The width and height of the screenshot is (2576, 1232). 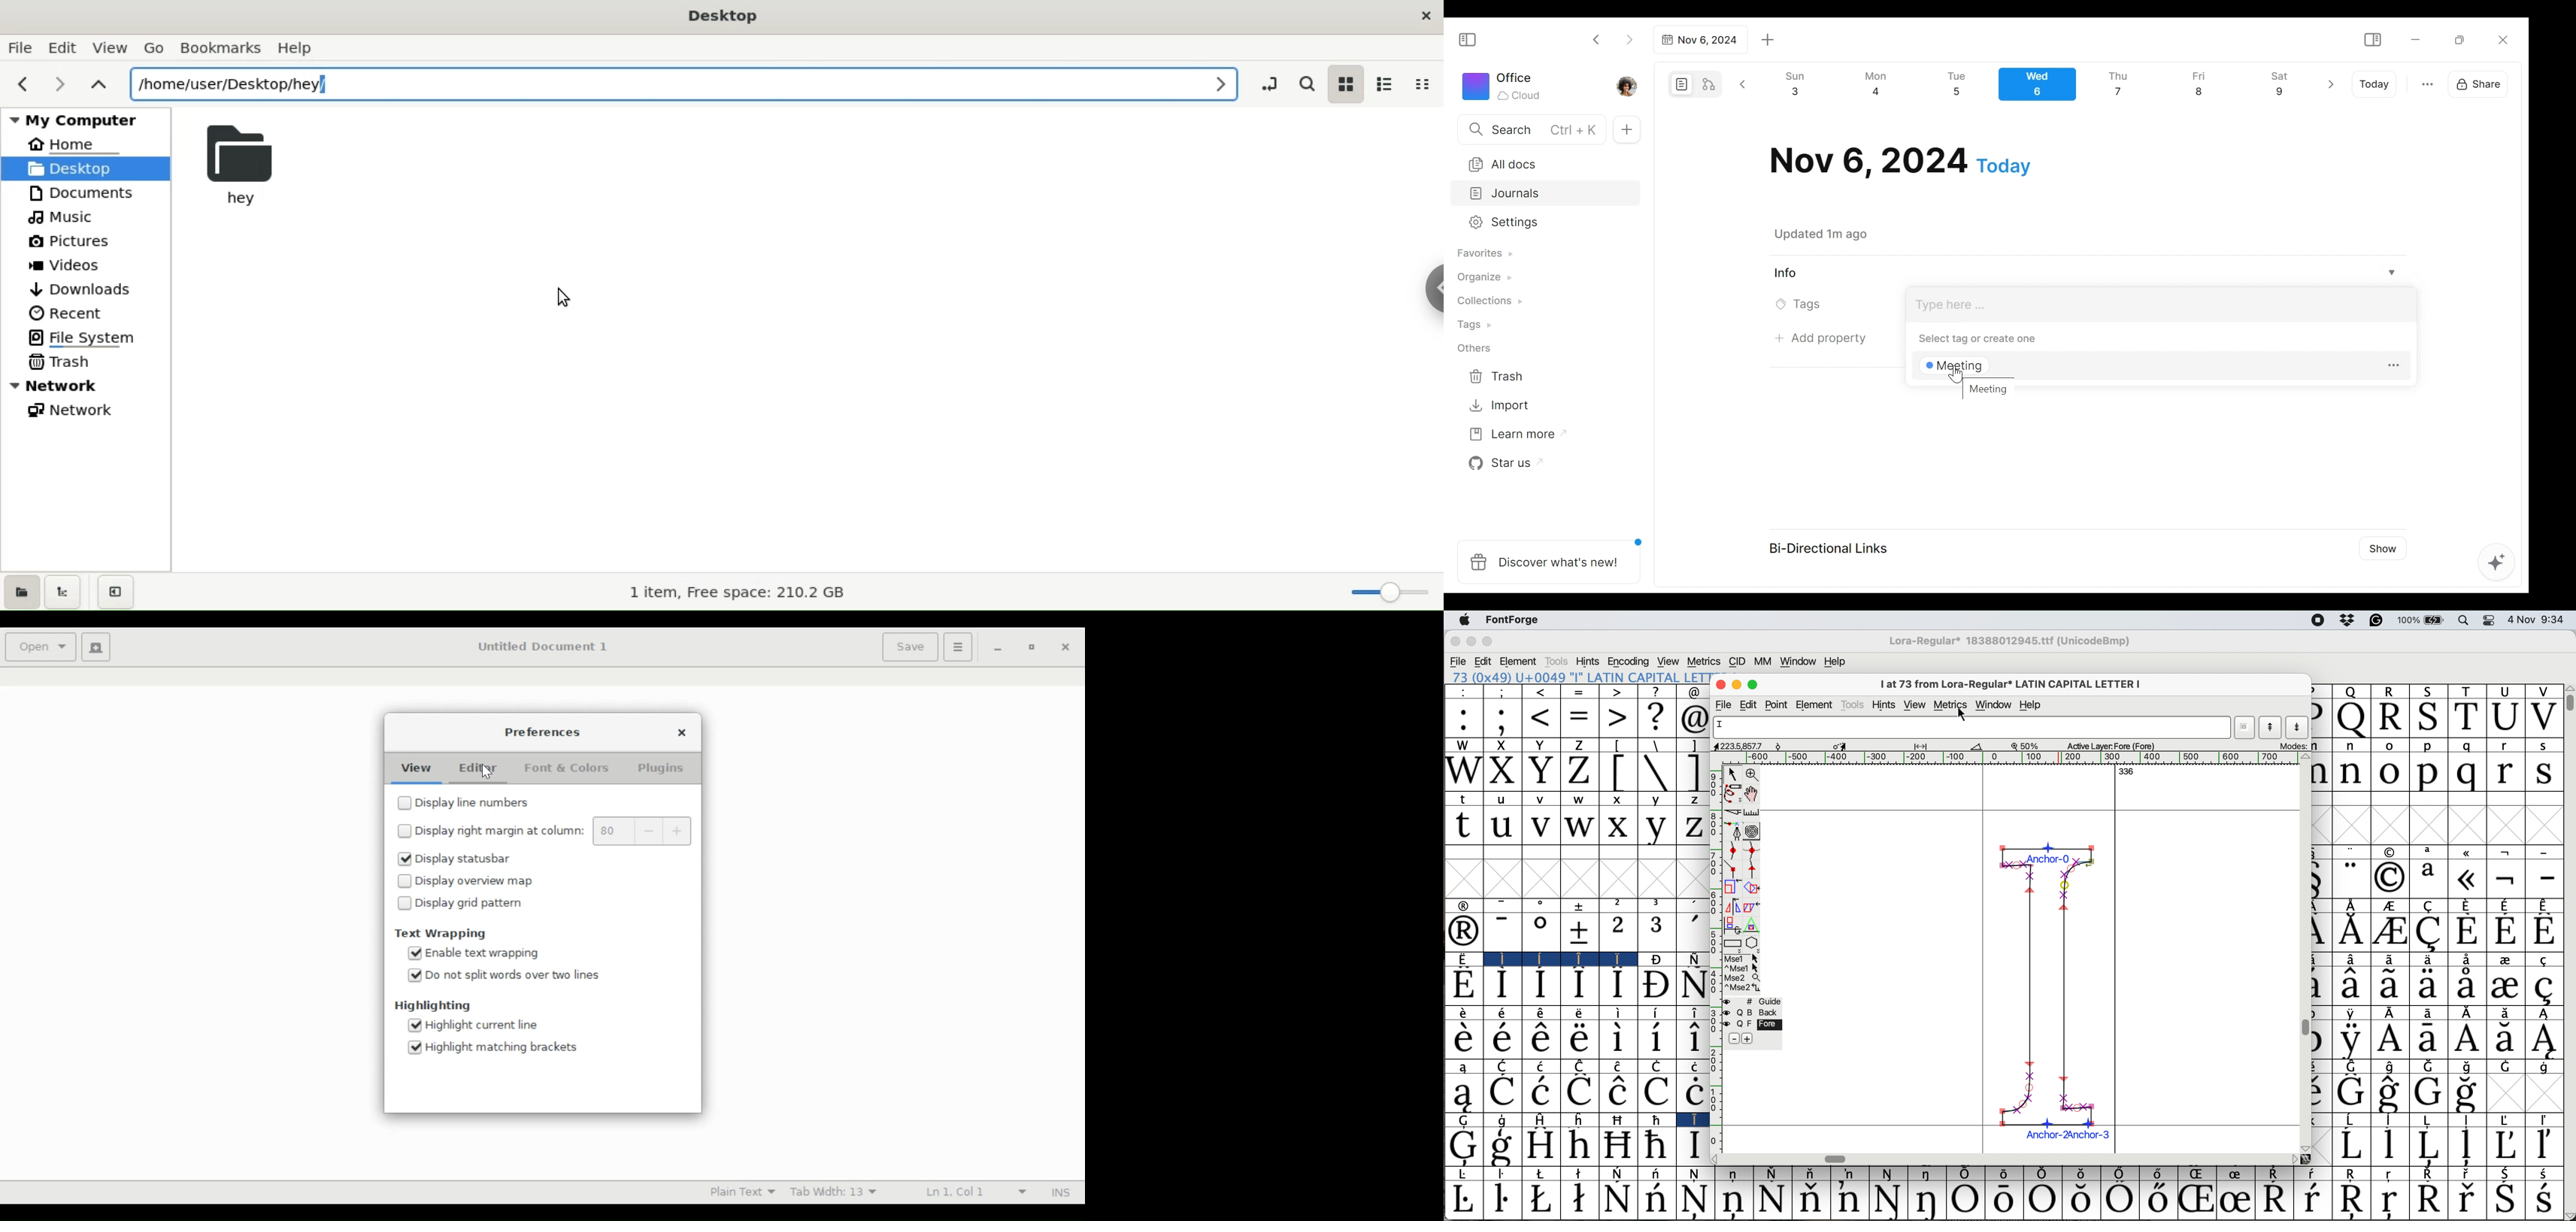 I want to click on previous, so click(x=21, y=85).